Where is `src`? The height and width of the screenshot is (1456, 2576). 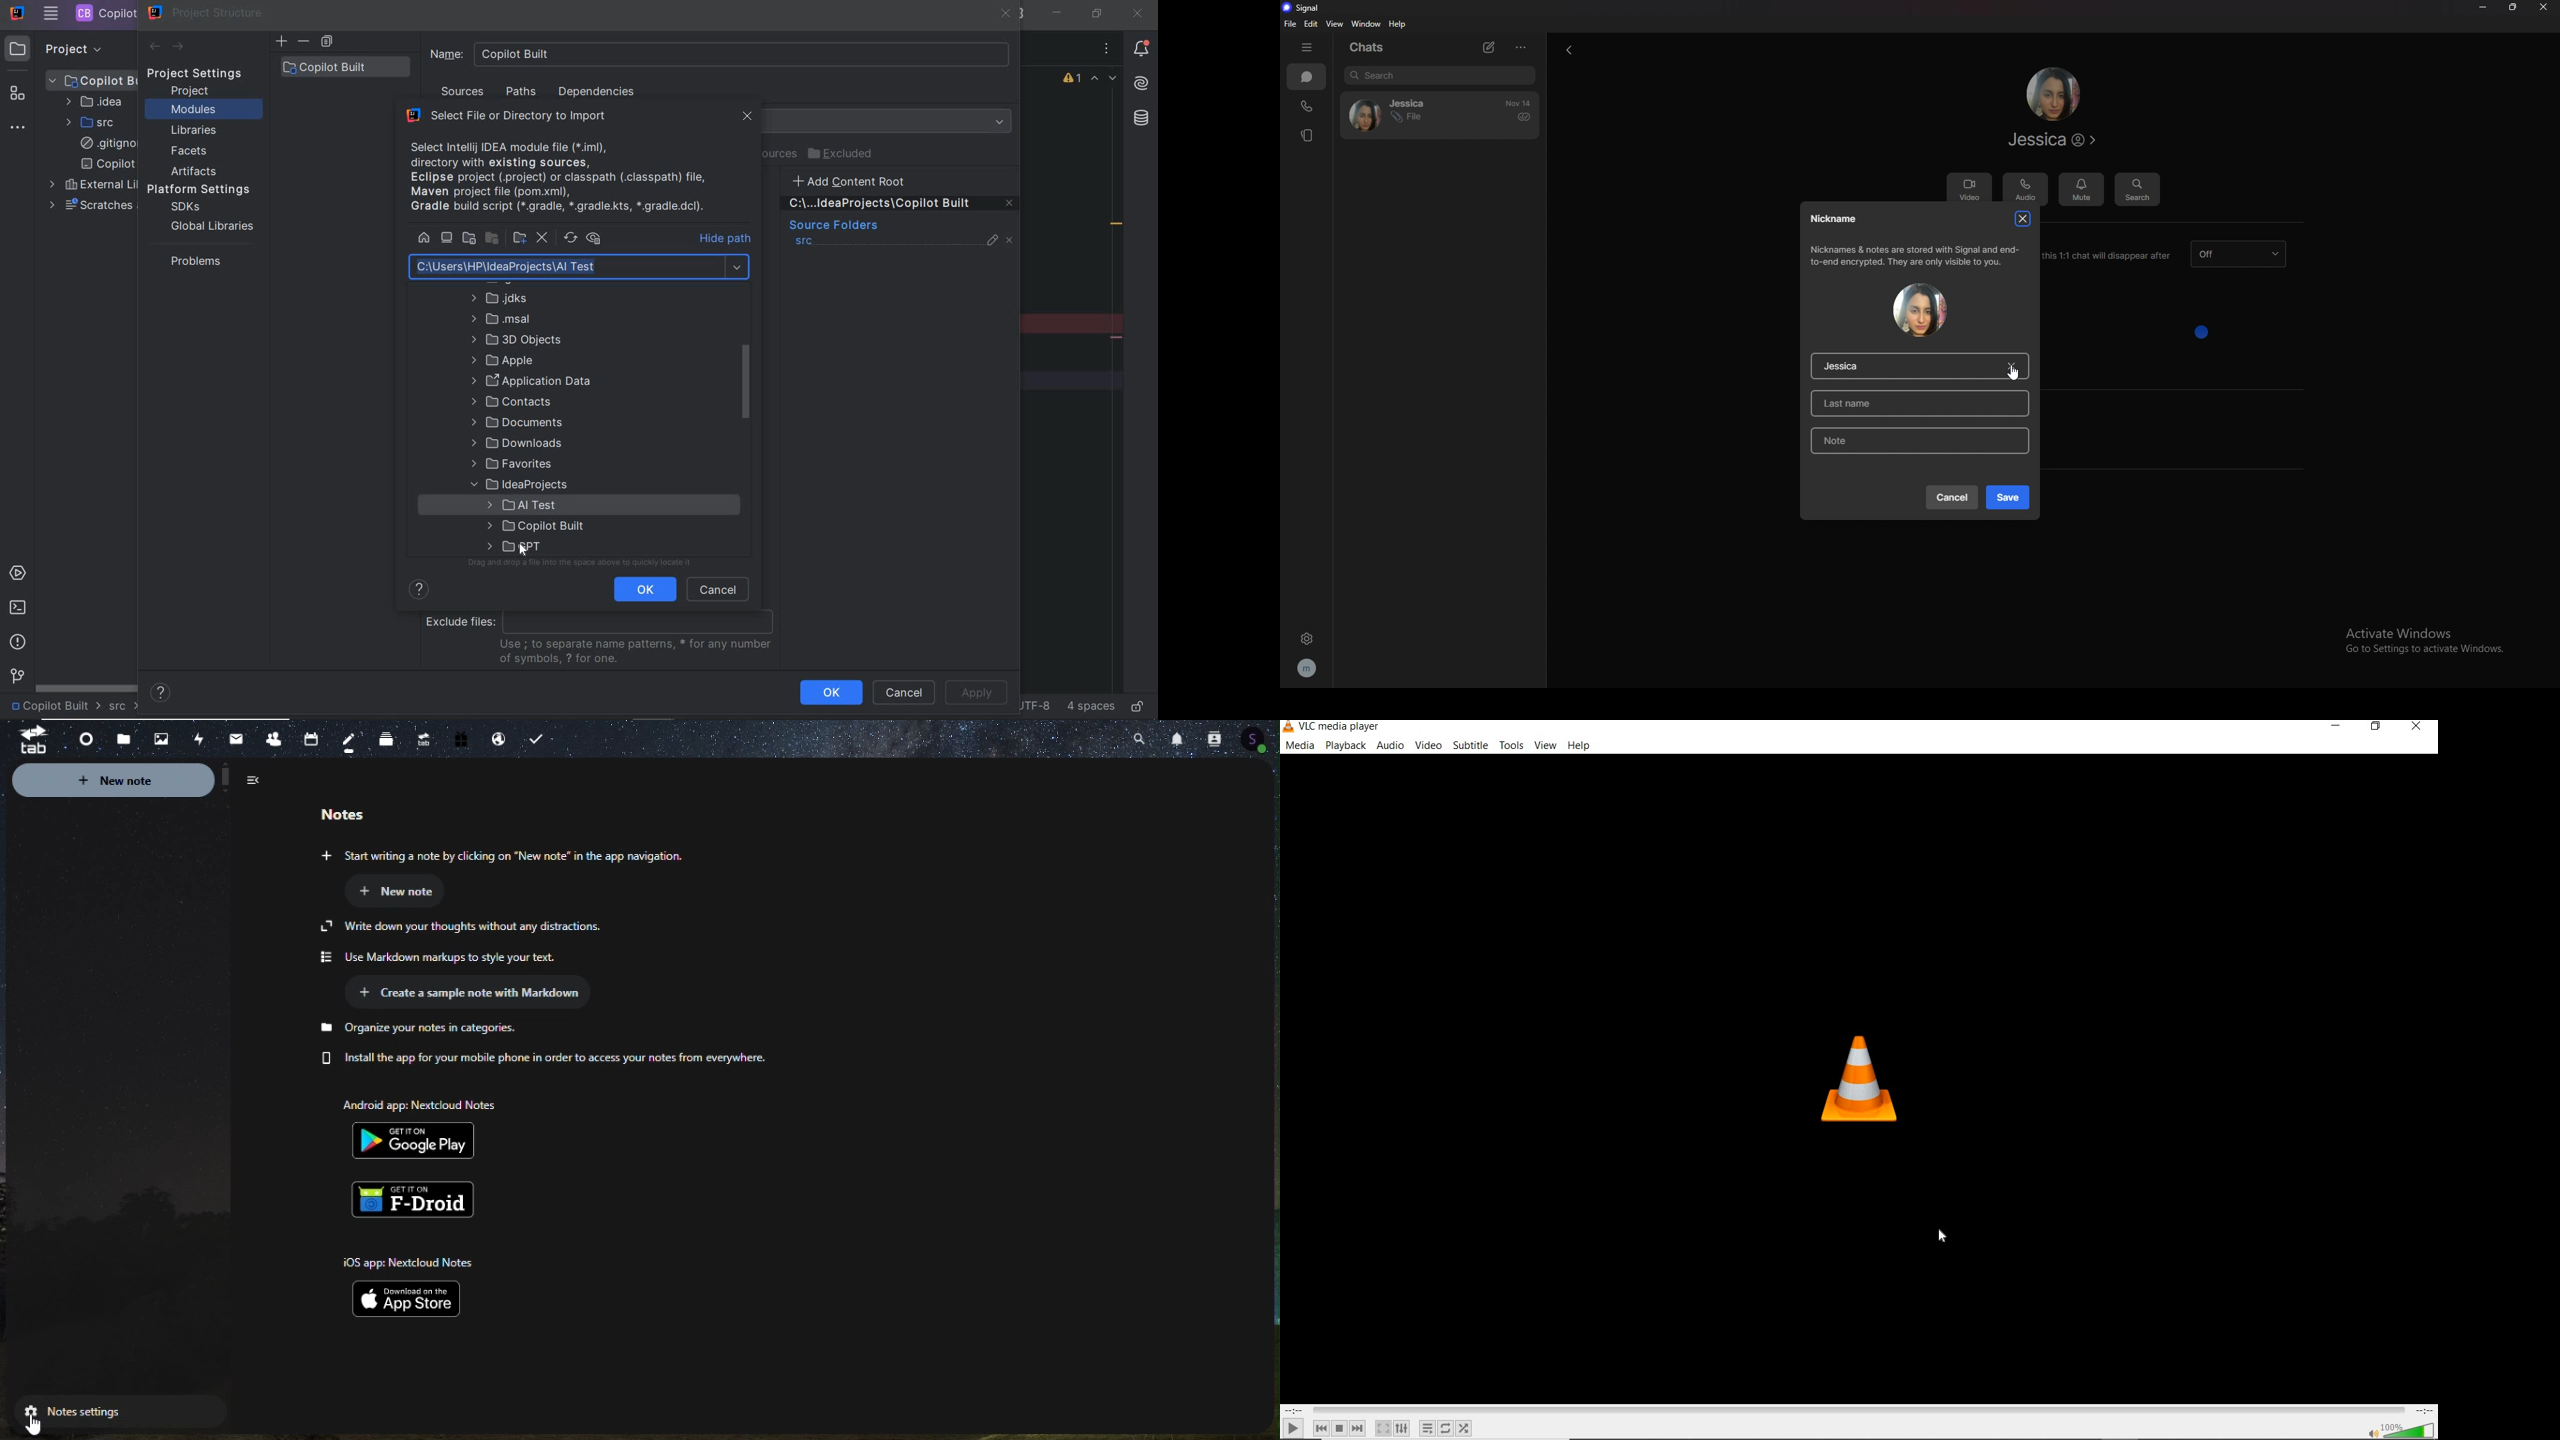 src is located at coordinates (805, 243).